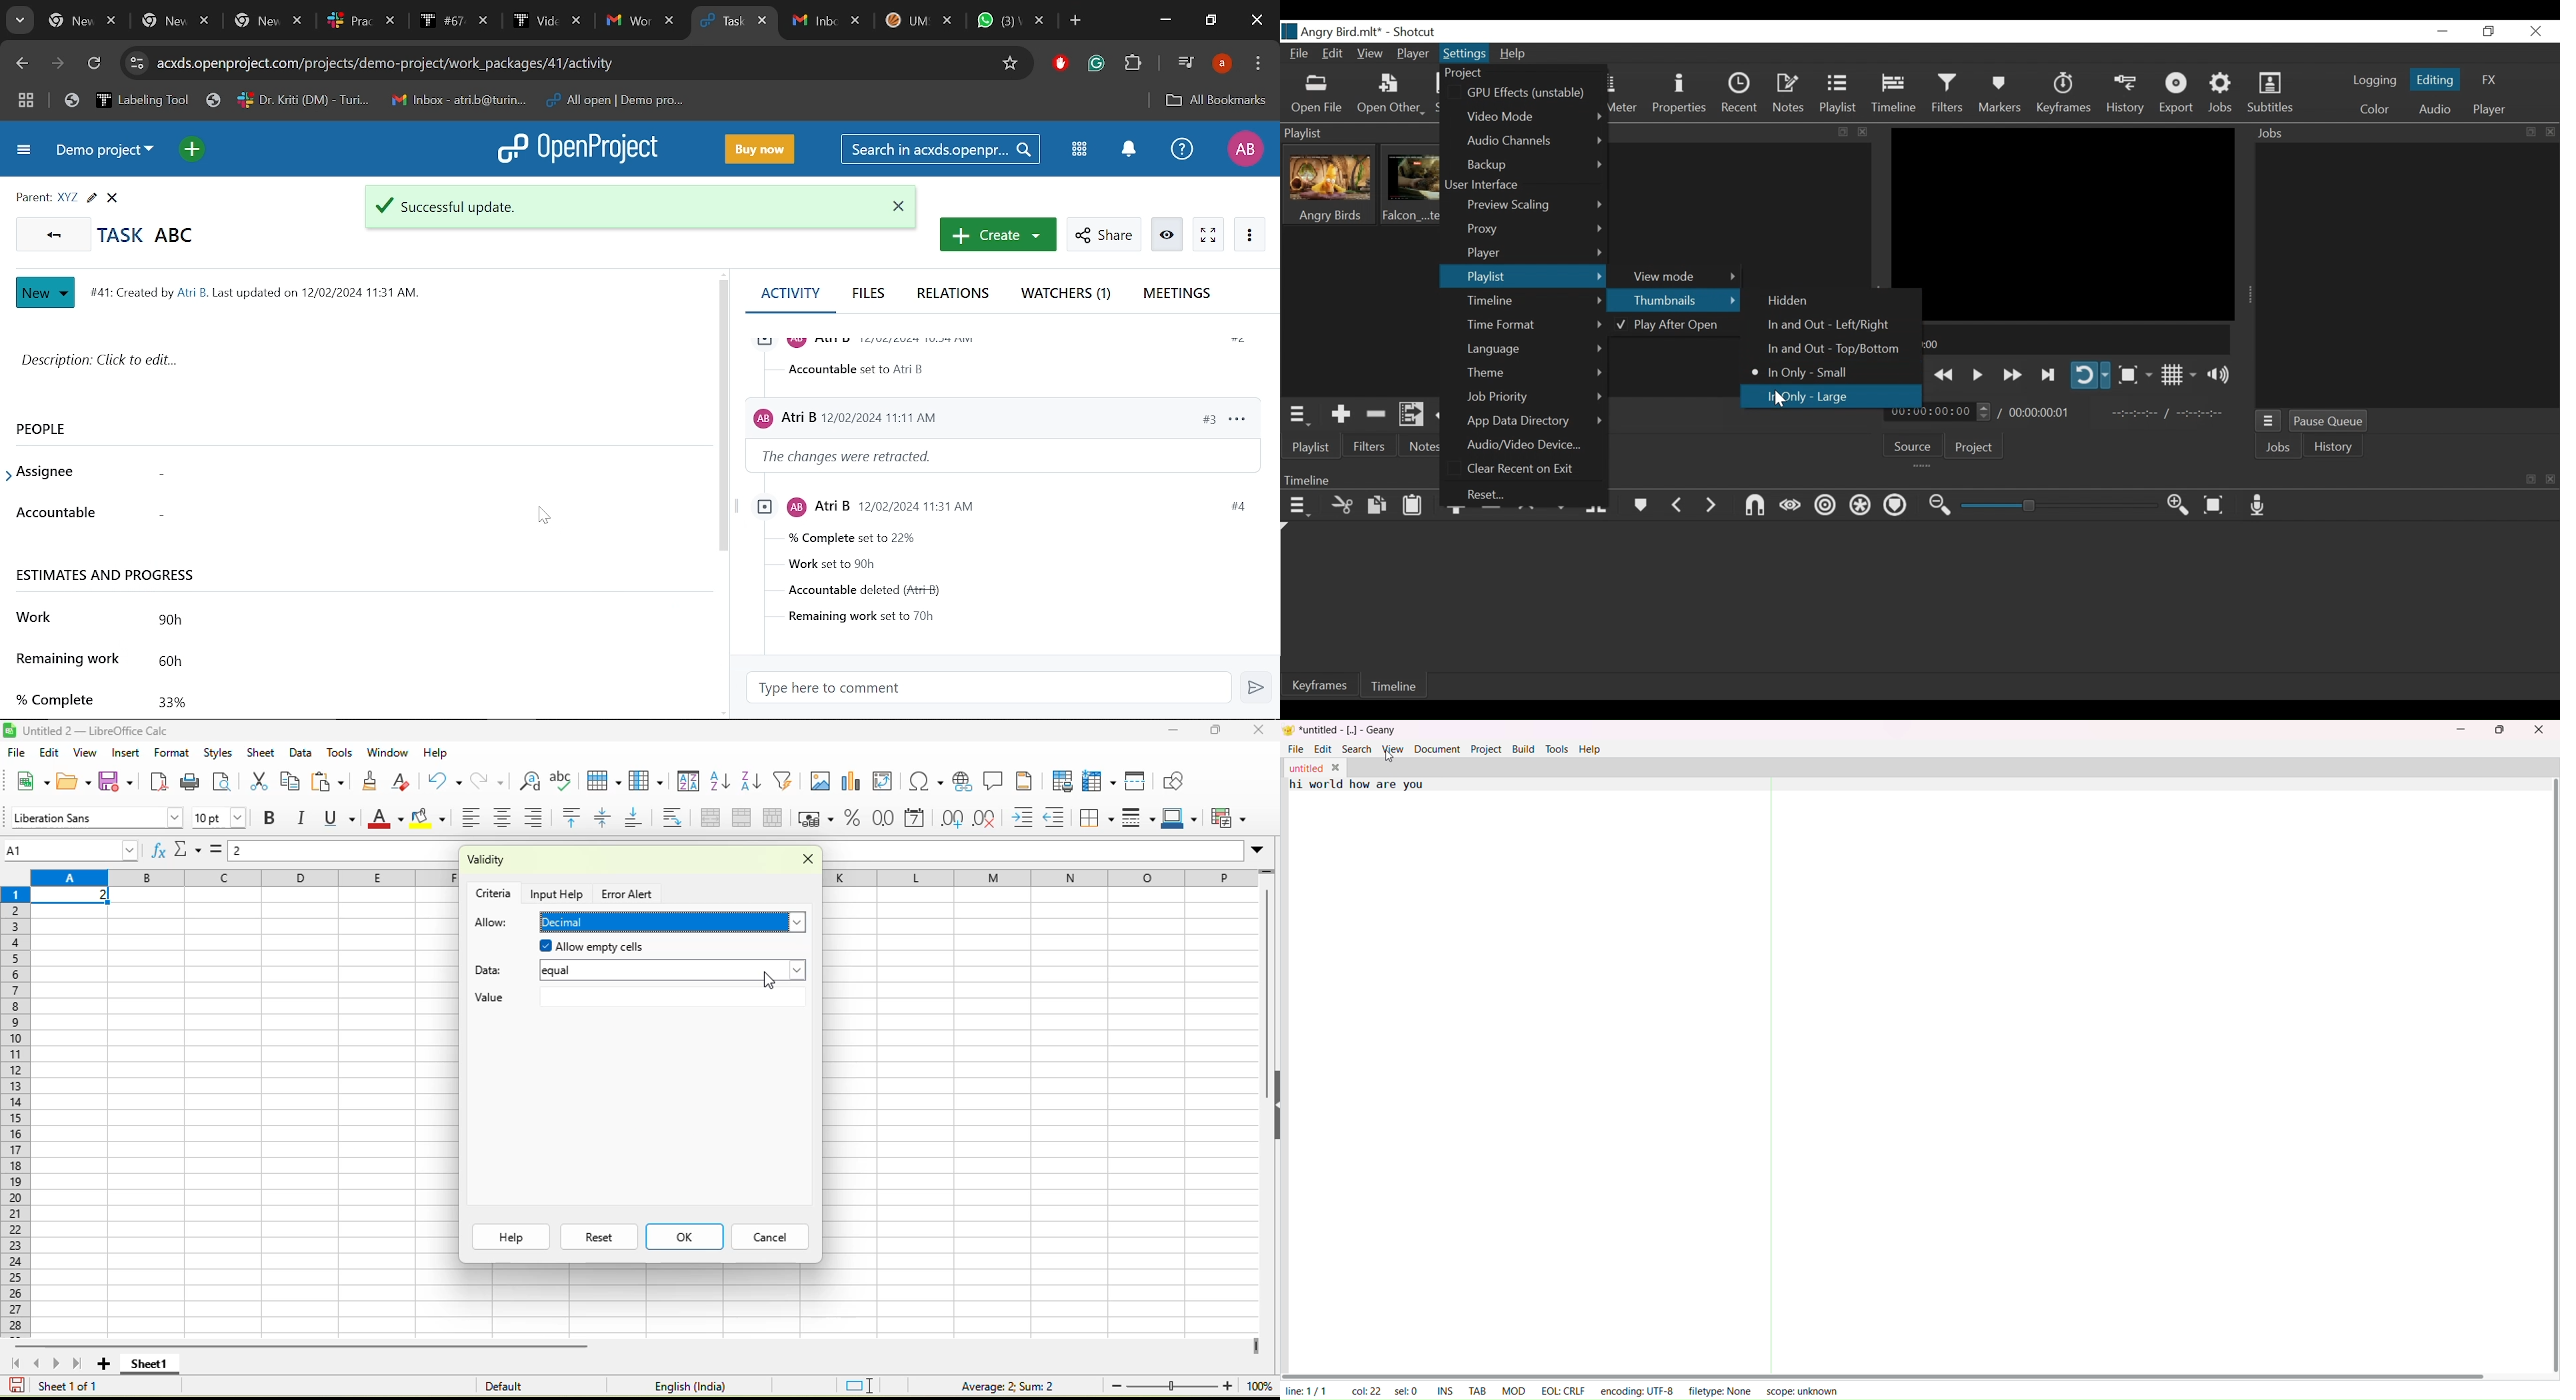  Describe the element at coordinates (22, 152) in the screenshot. I see `Expand project menu` at that location.